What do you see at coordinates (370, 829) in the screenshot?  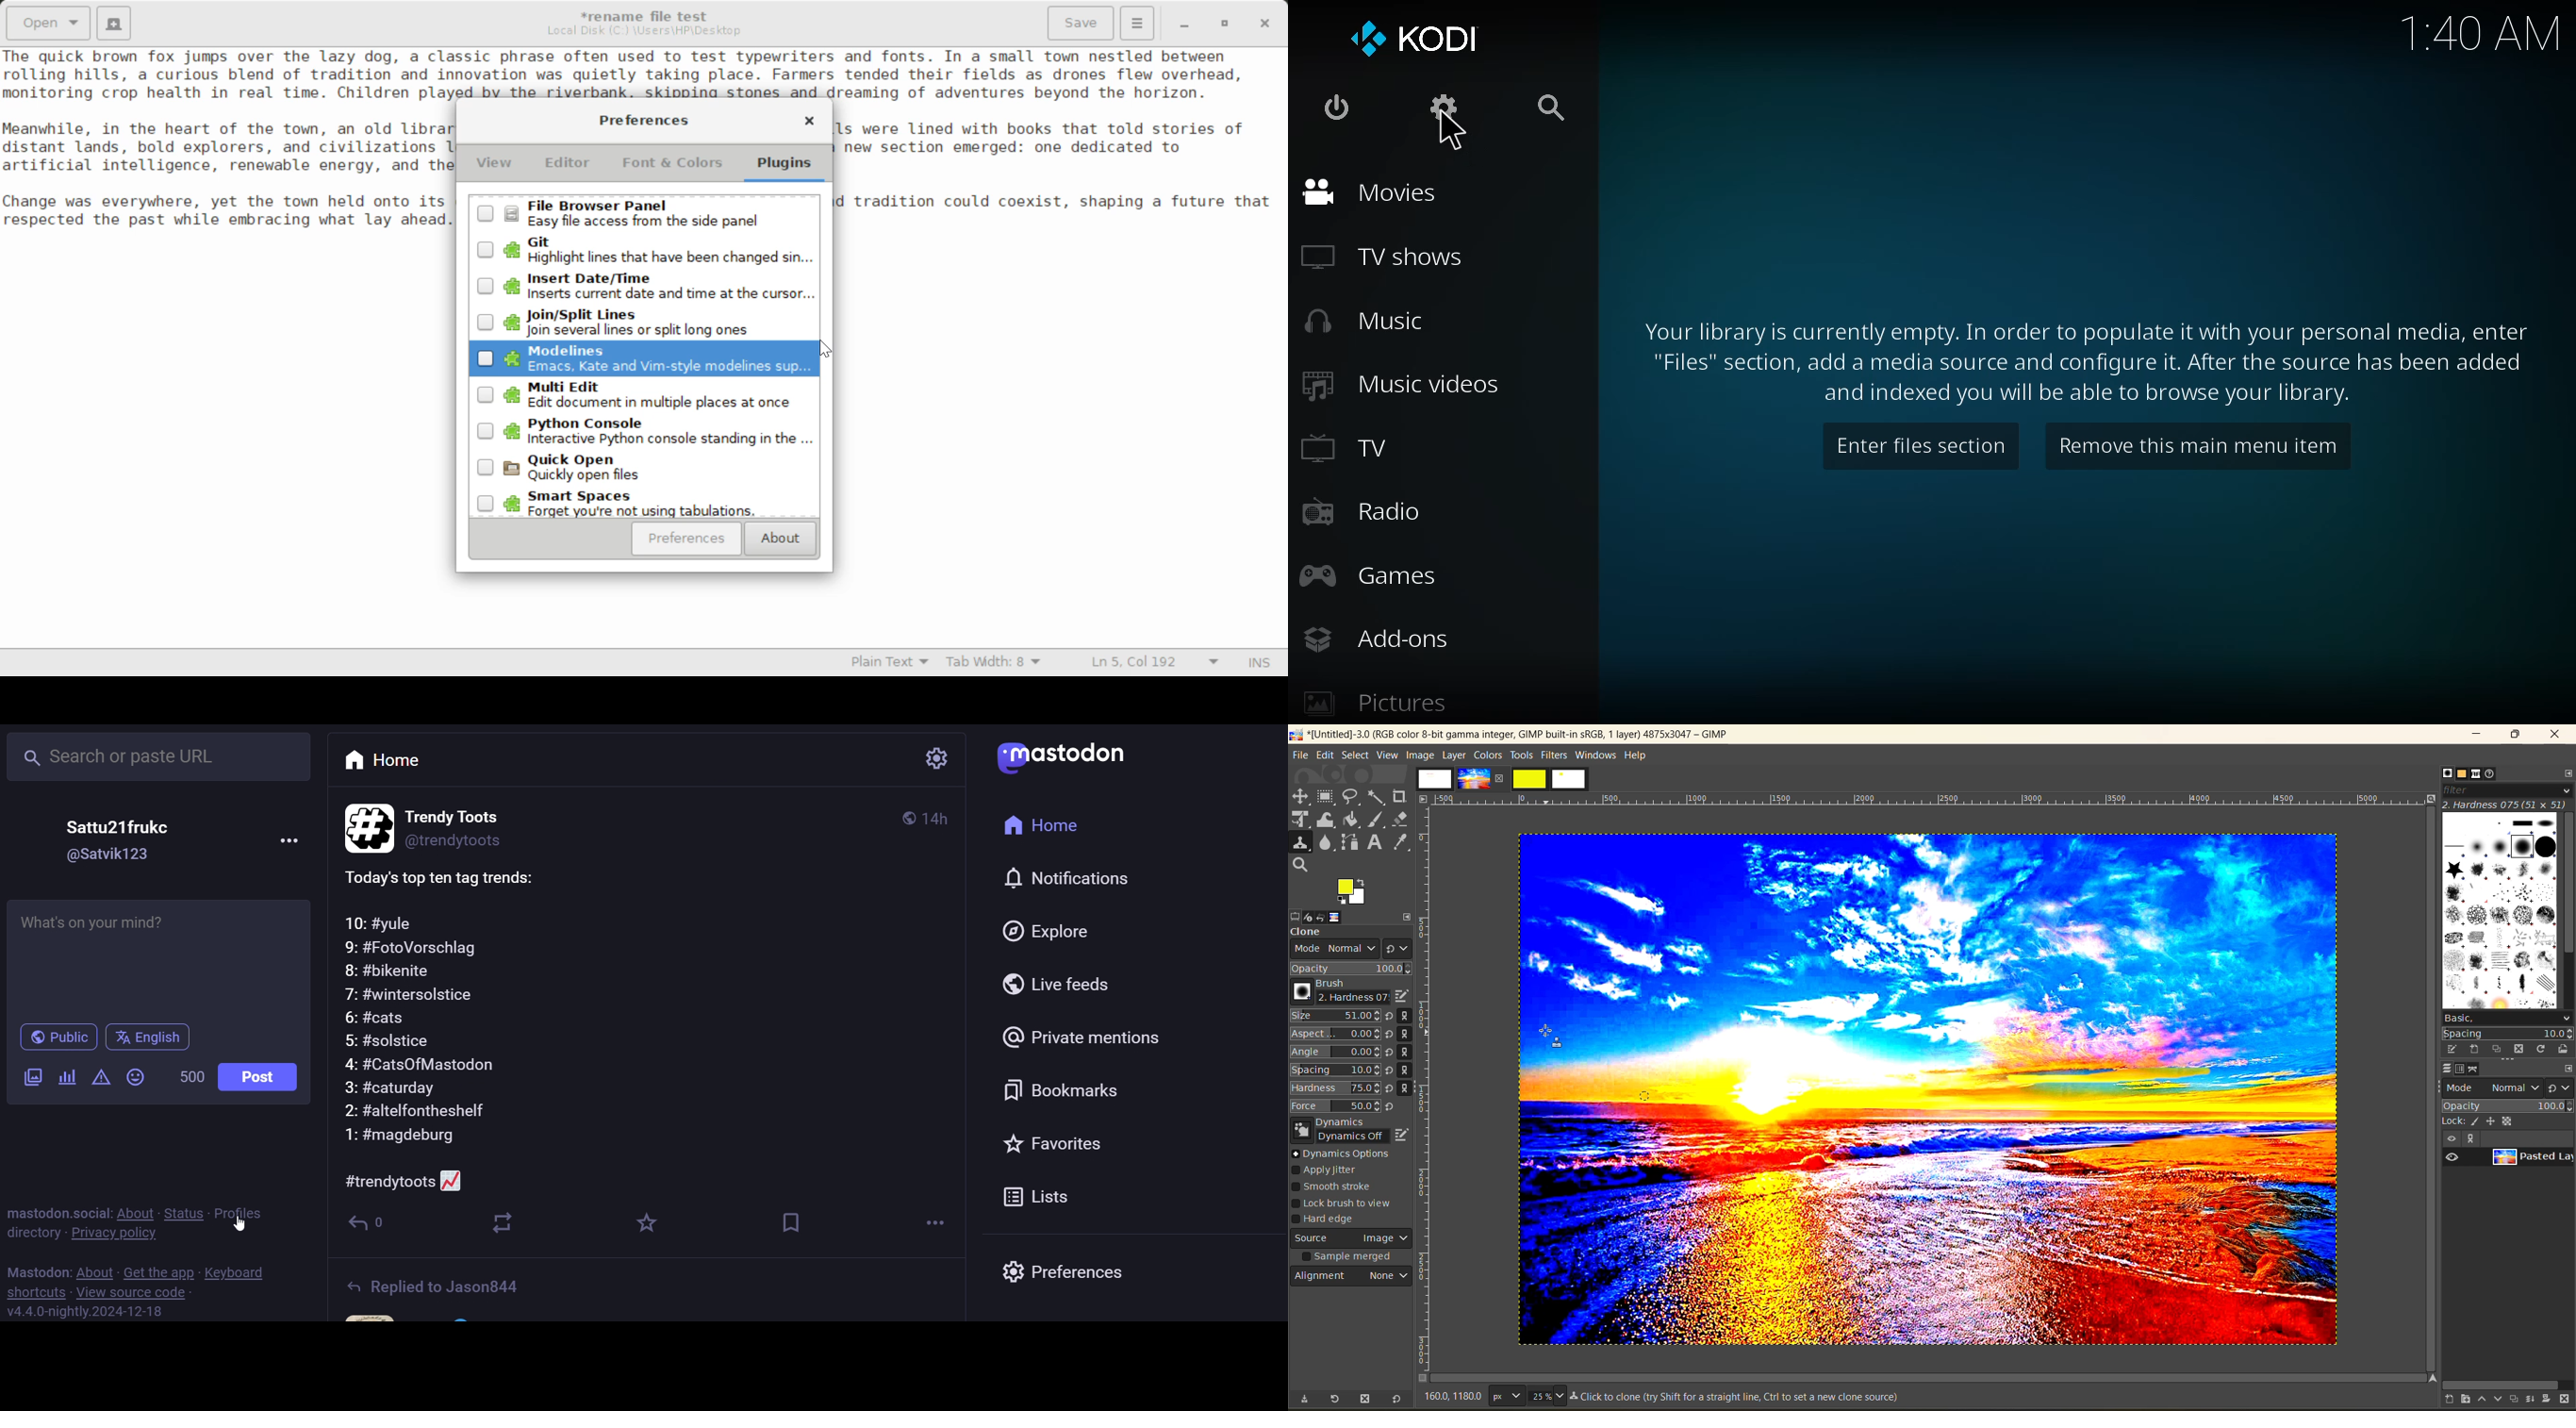 I see `profile picture` at bounding box center [370, 829].